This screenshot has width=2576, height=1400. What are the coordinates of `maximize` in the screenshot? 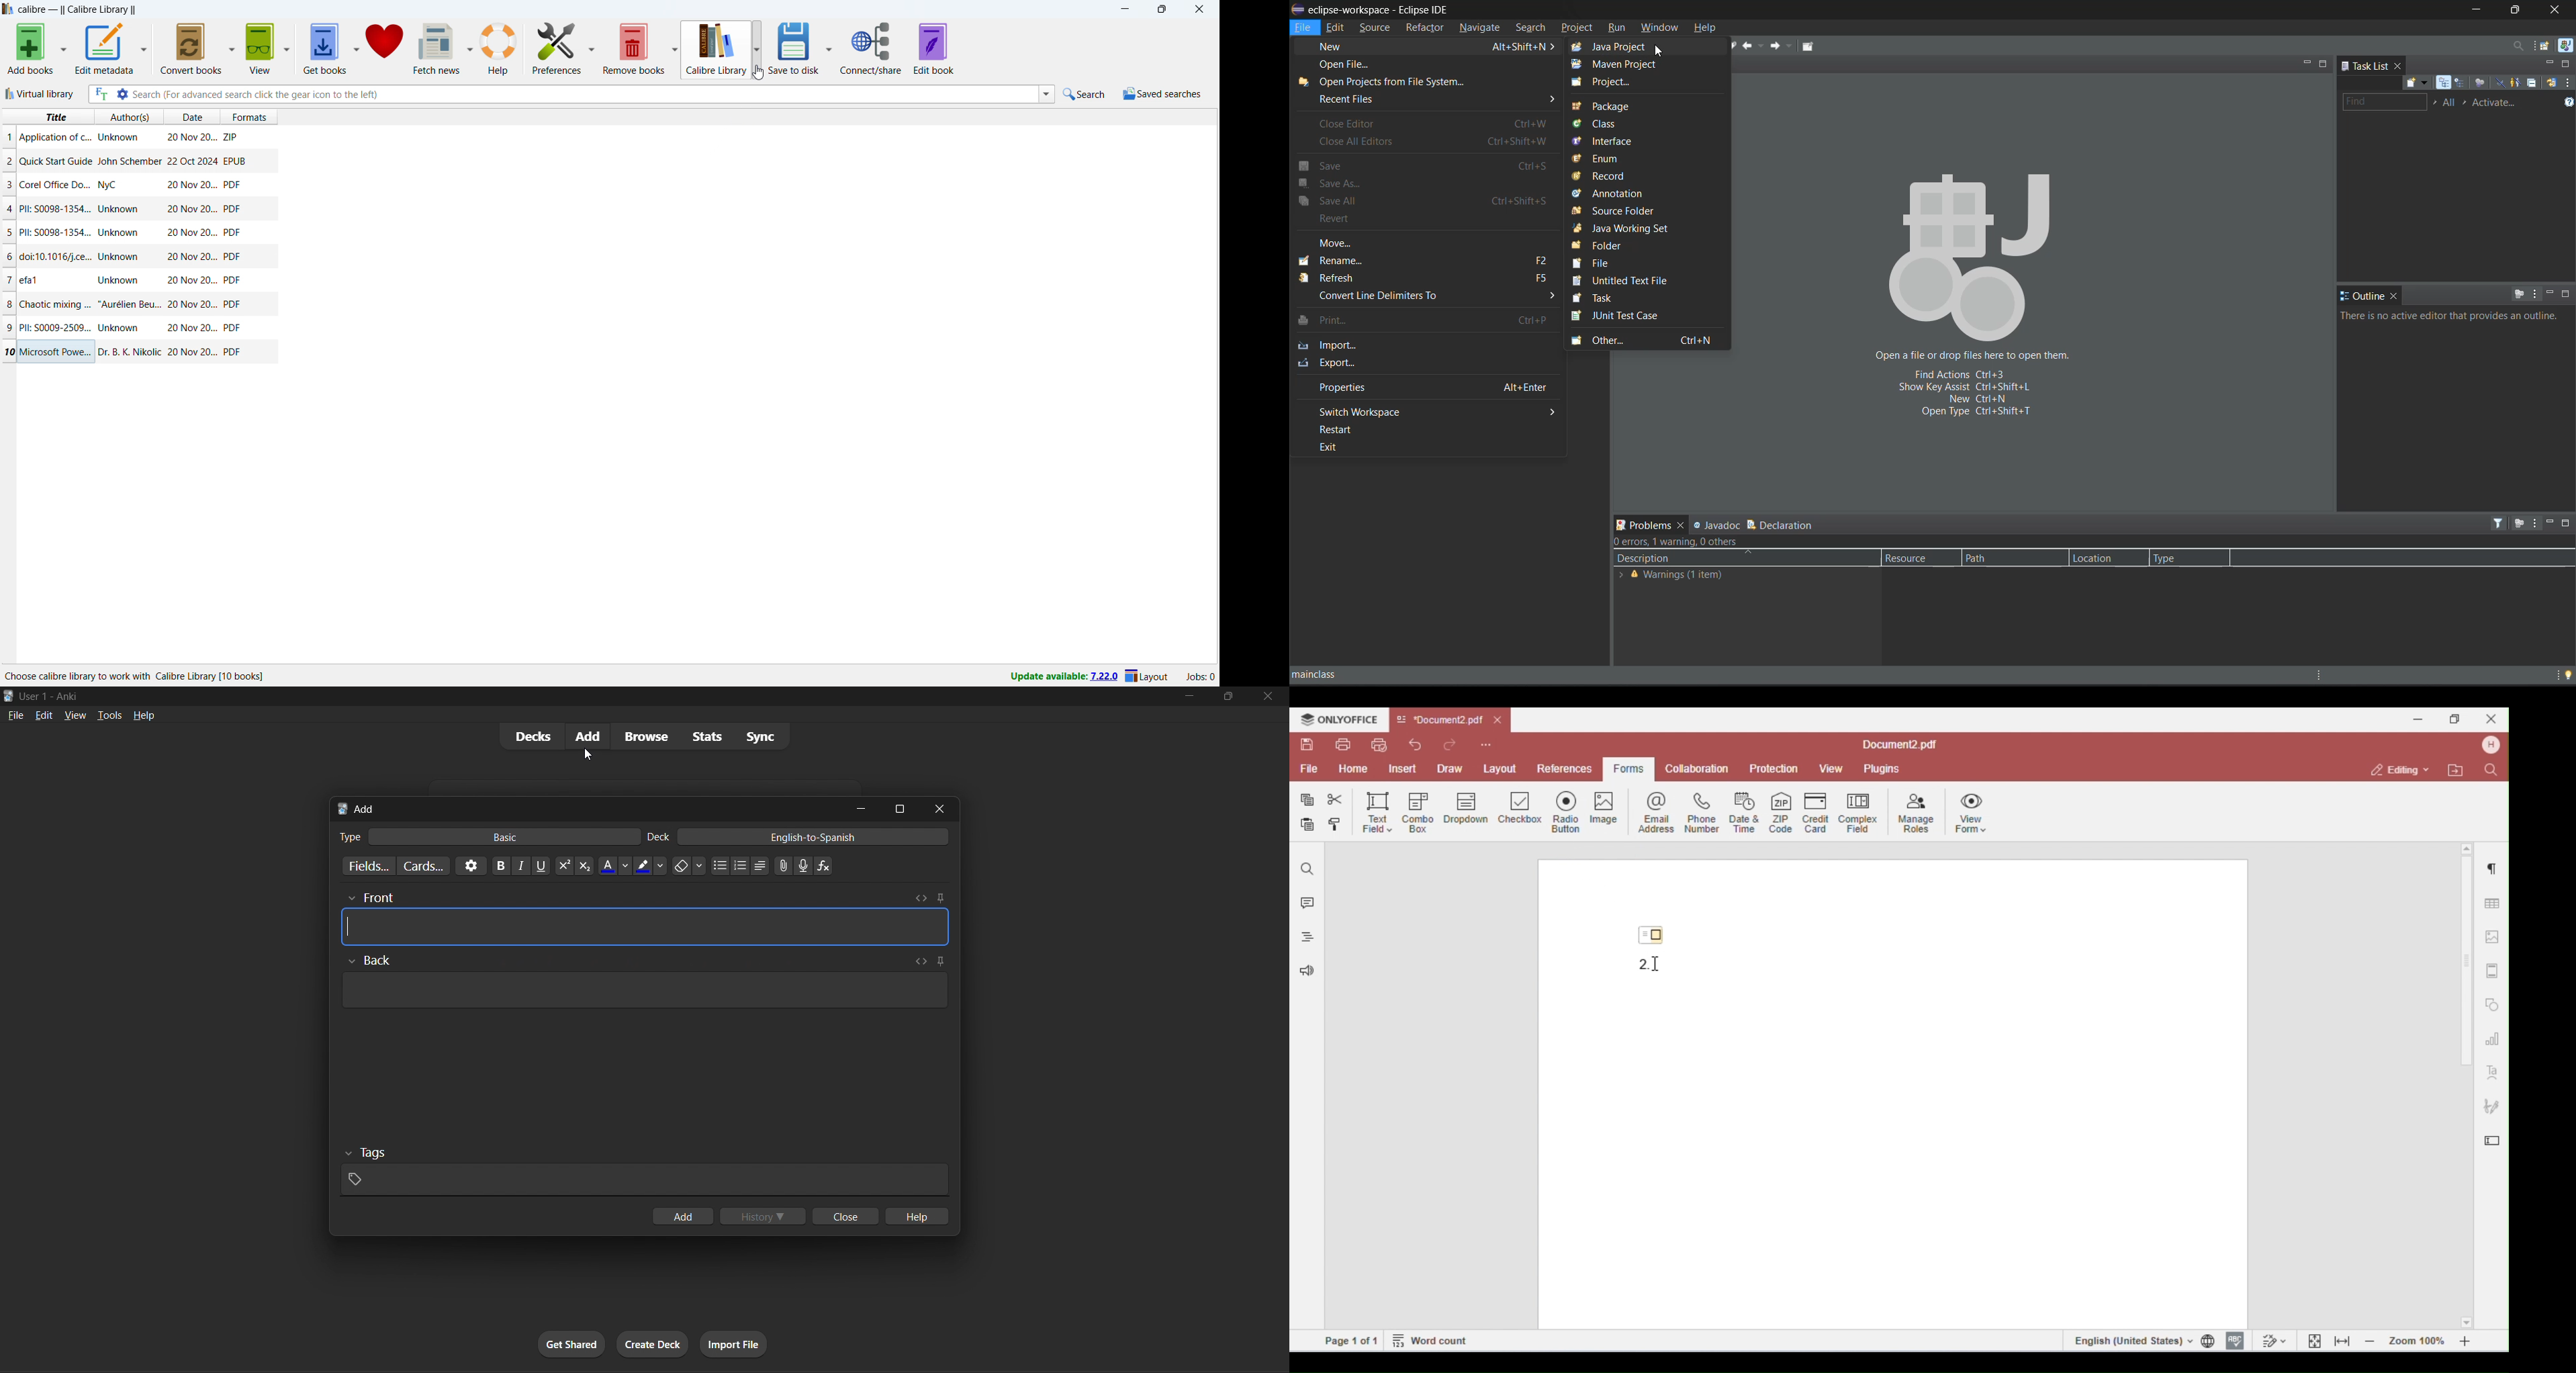 It's located at (899, 809).